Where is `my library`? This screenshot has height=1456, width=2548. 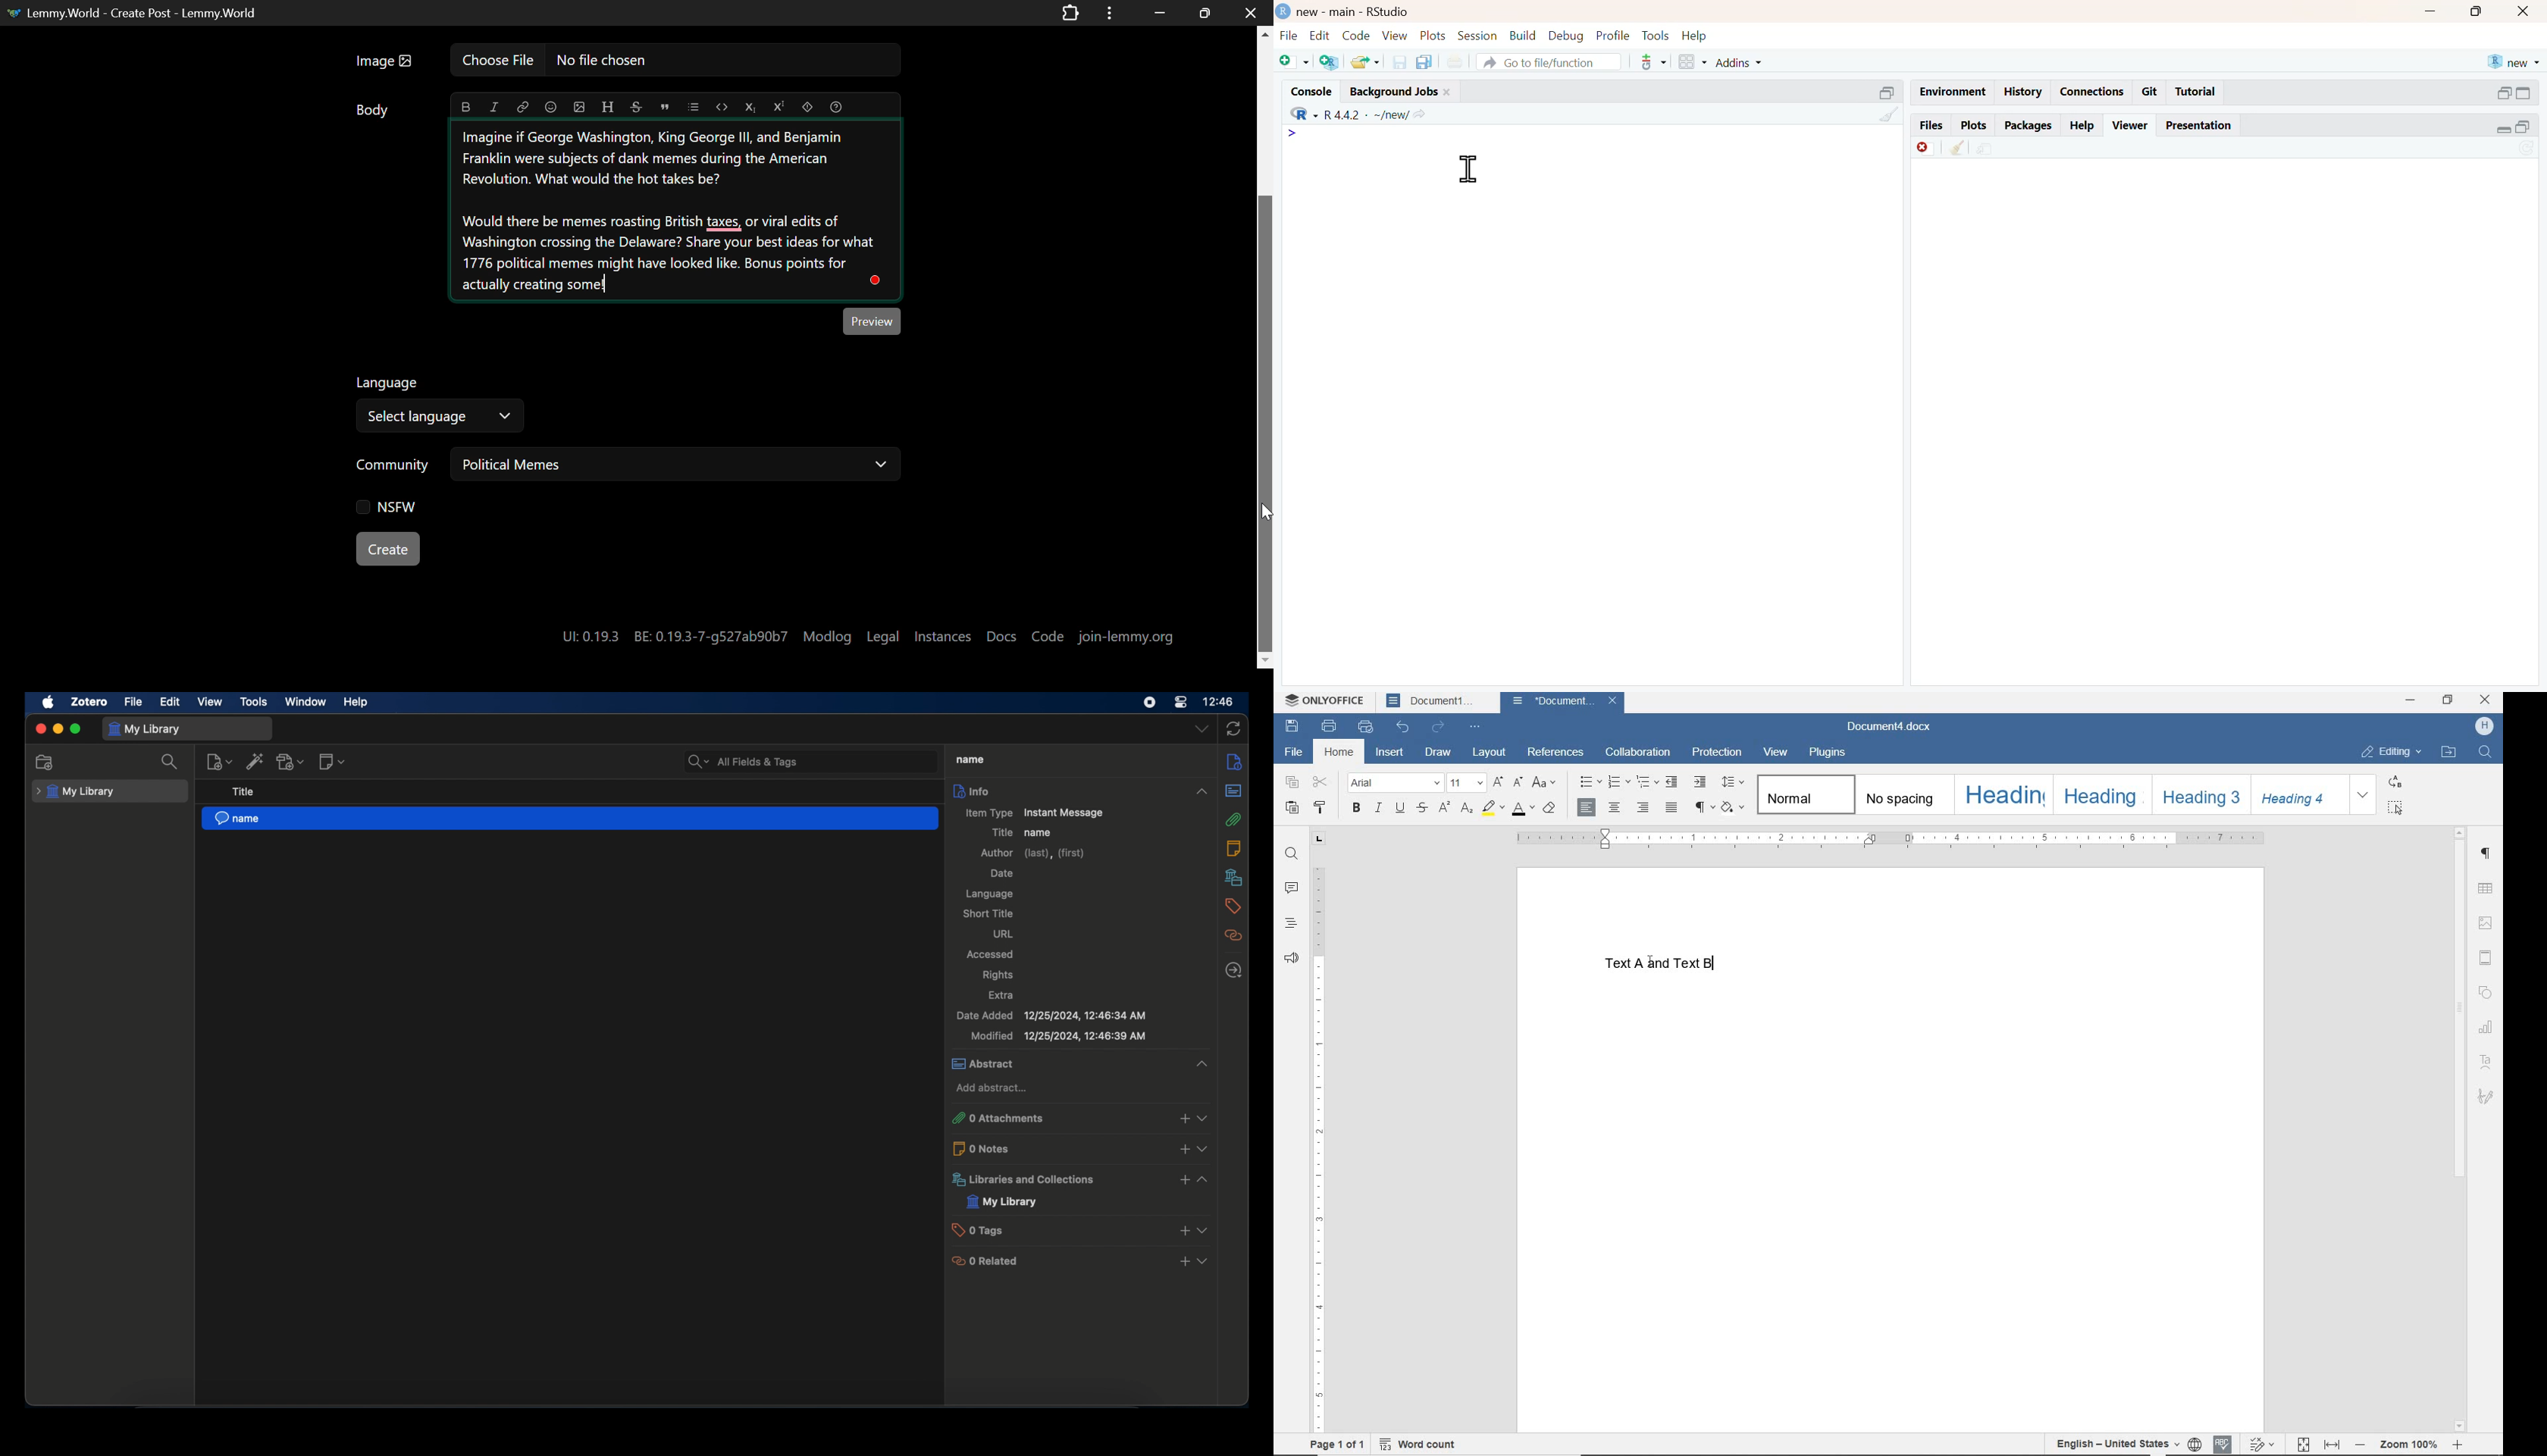 my library is located at coordinates (1000, 1202).